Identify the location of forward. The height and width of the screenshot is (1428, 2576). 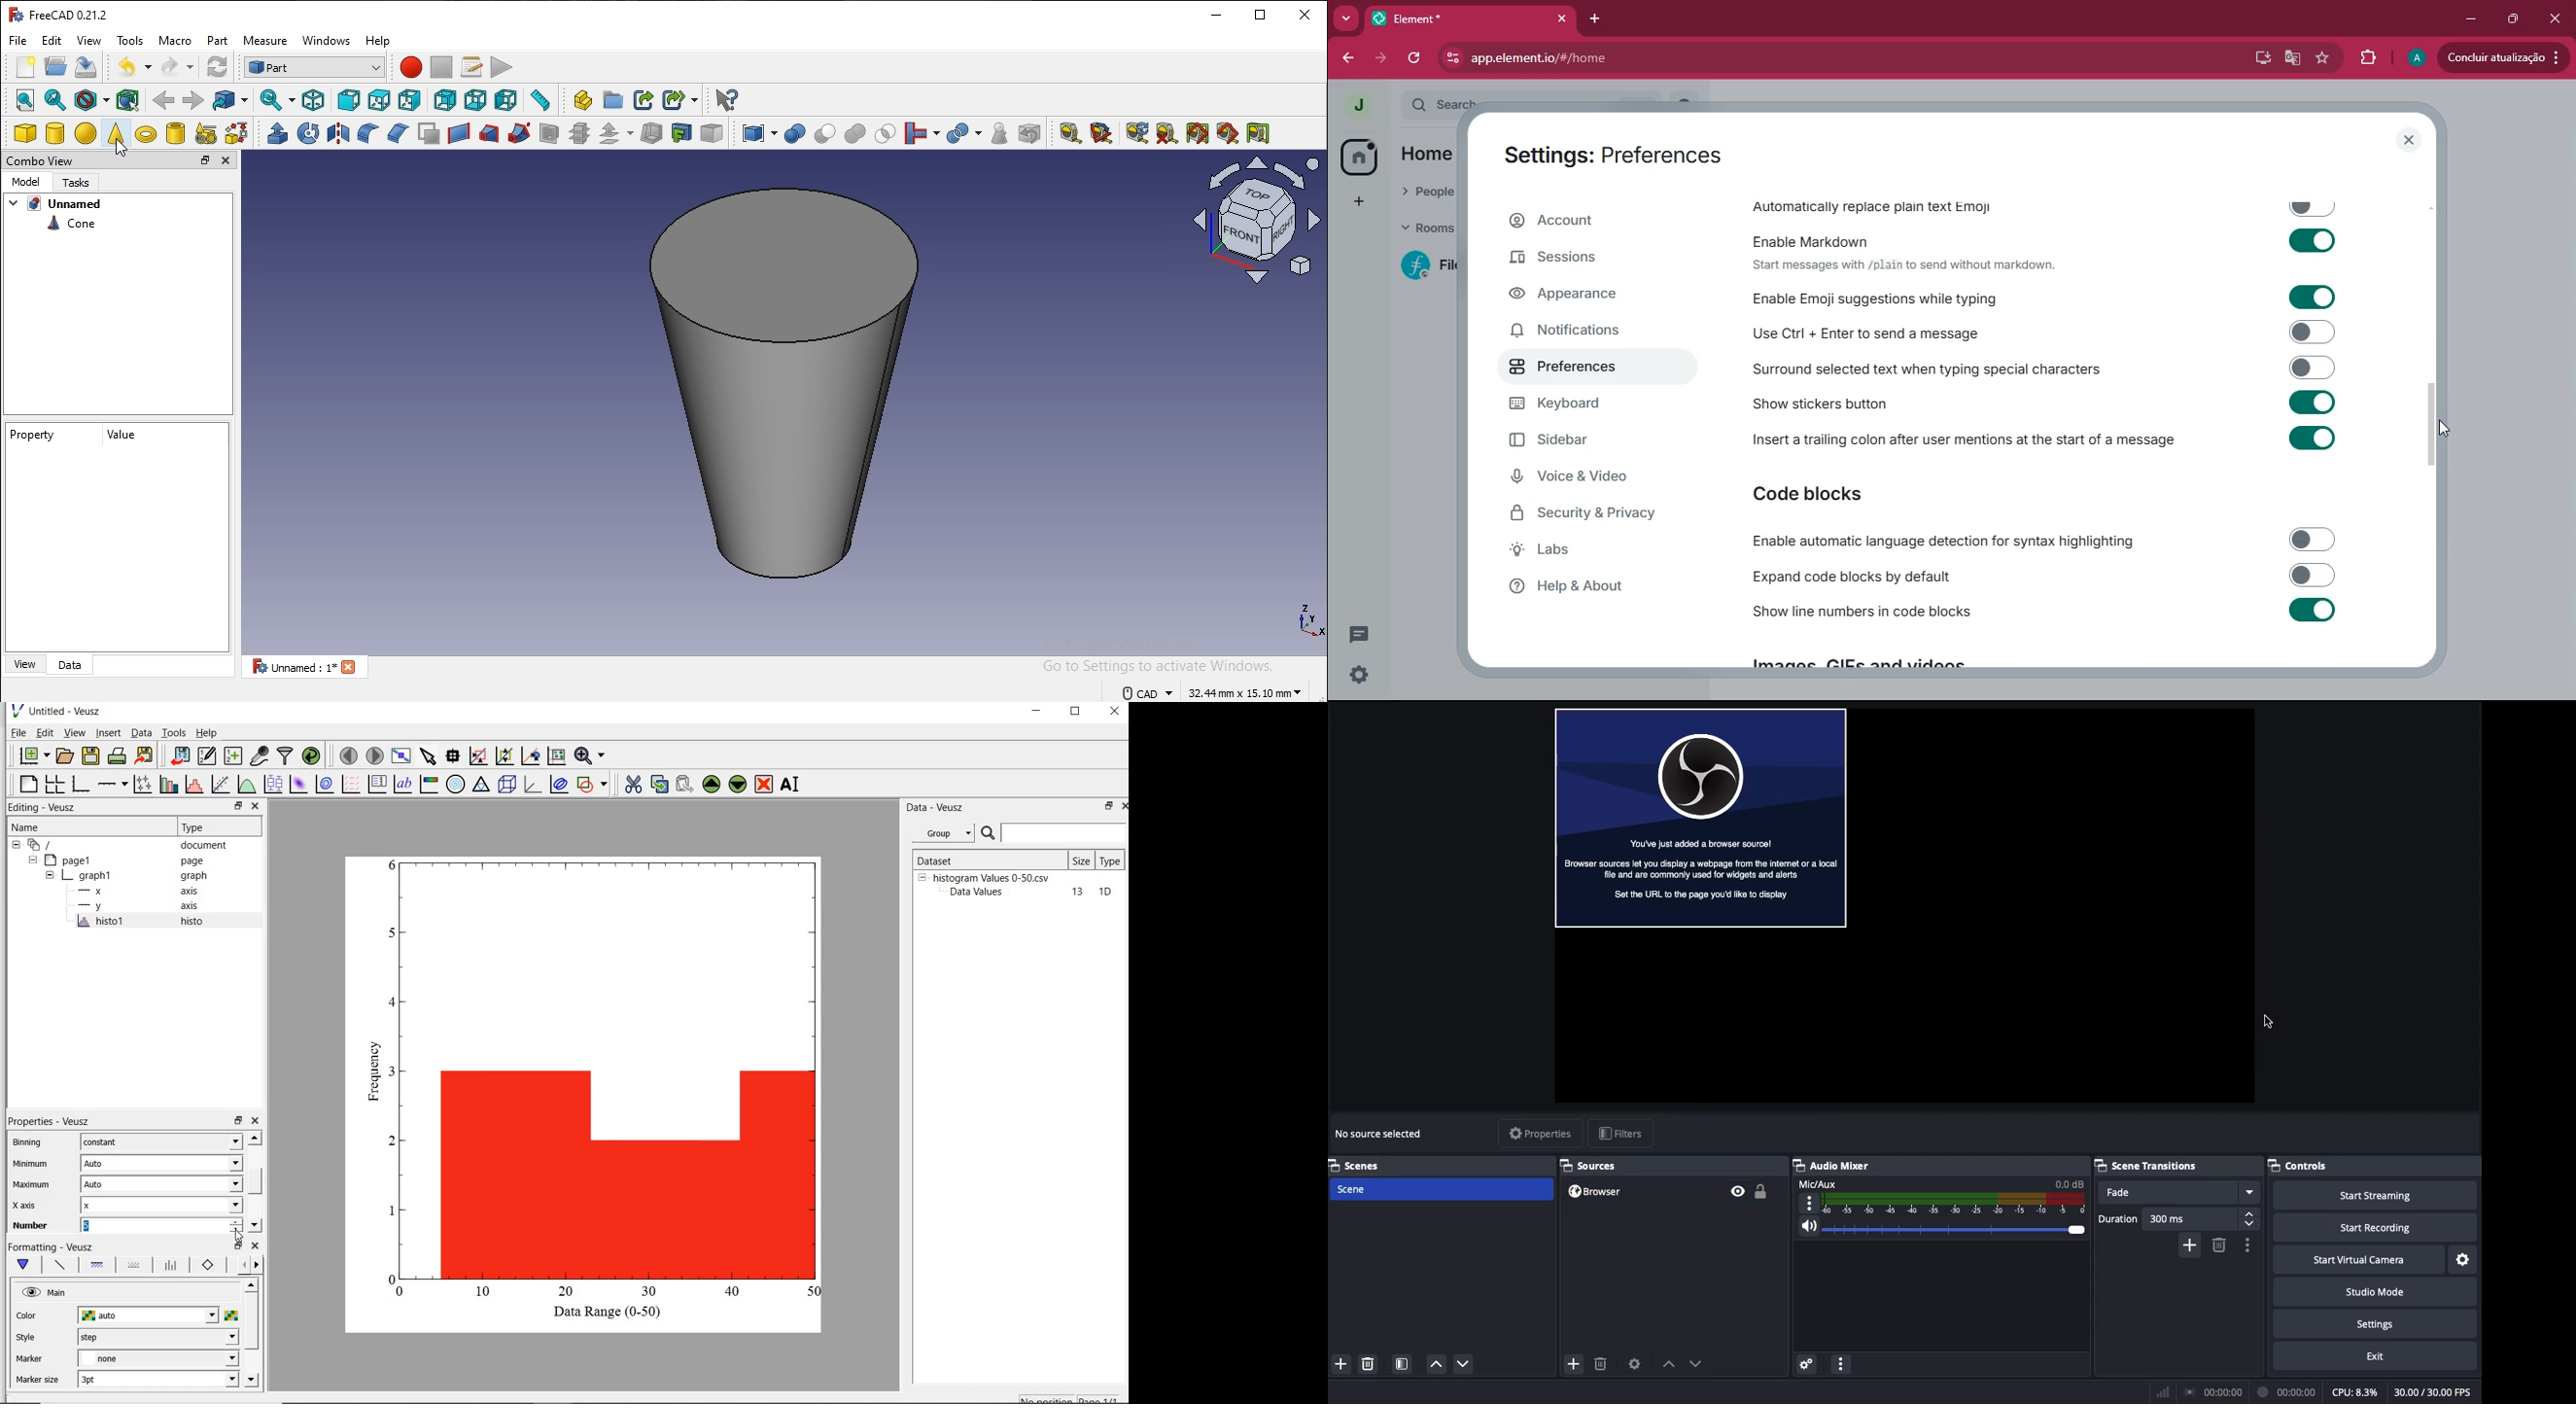
(1384, 58).